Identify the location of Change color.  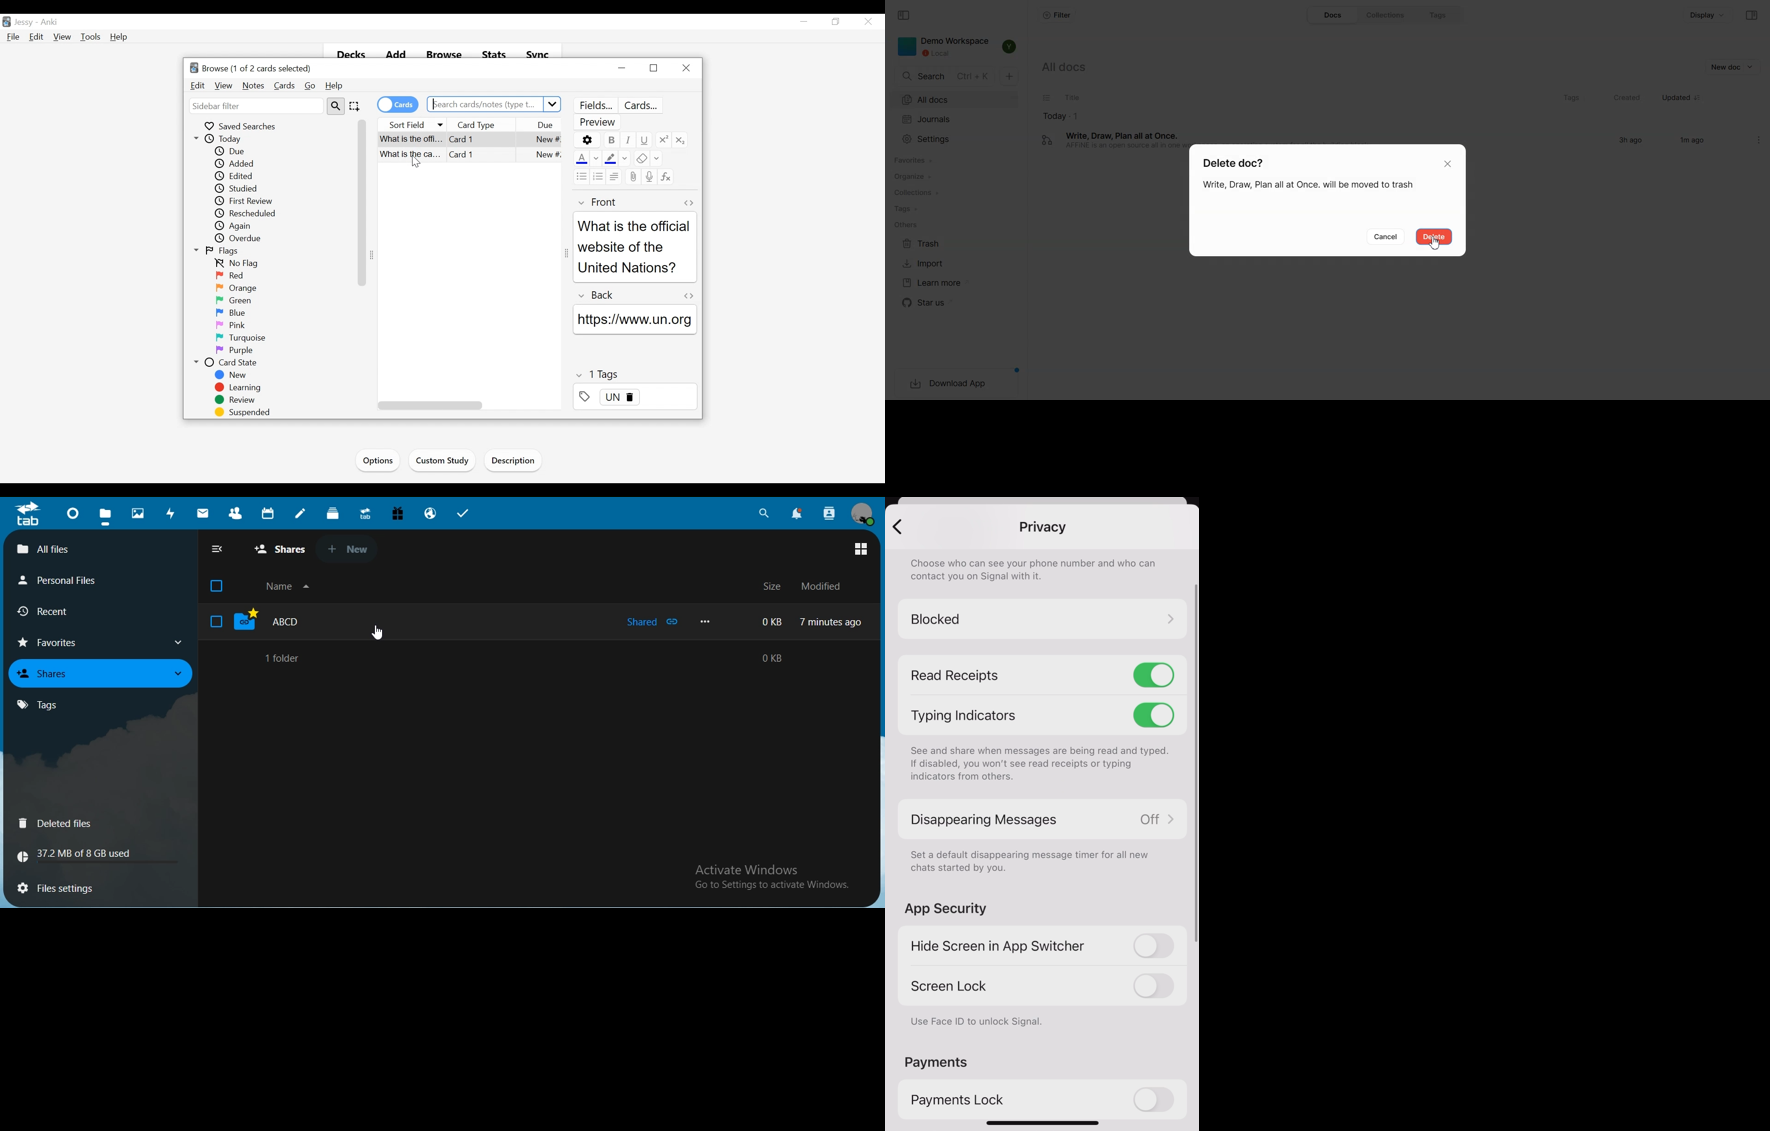
(596, 159).